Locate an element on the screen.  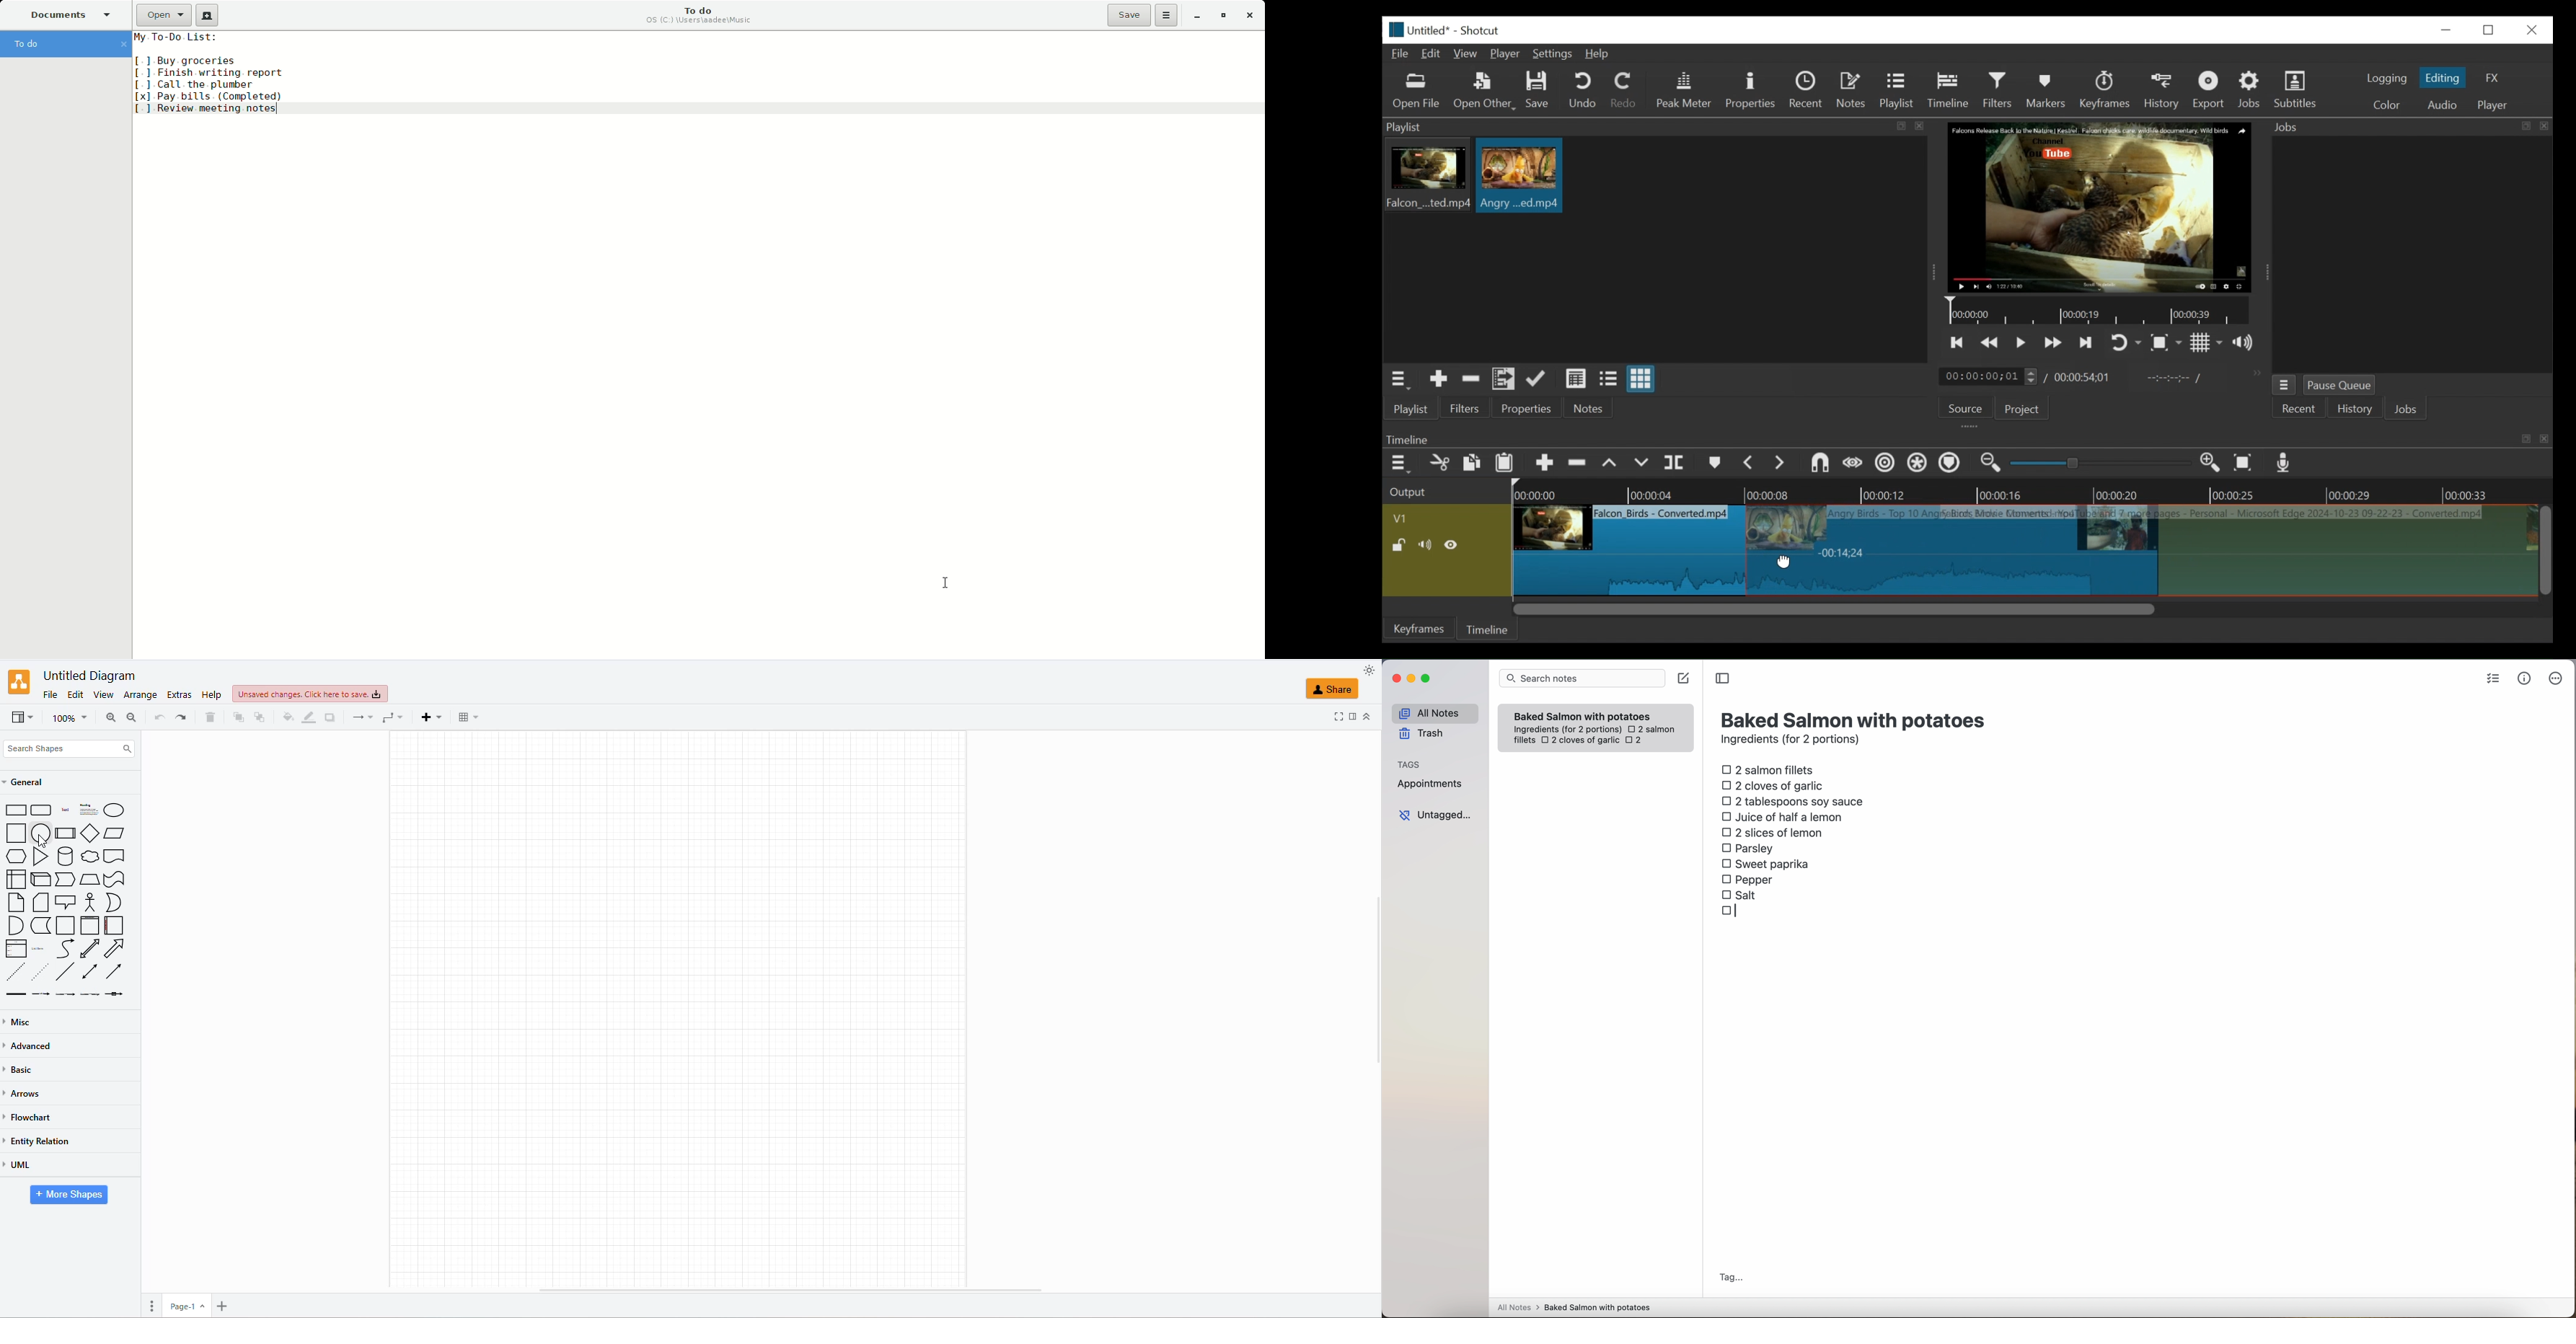
SEARCH is located at coordinates (66, 751).